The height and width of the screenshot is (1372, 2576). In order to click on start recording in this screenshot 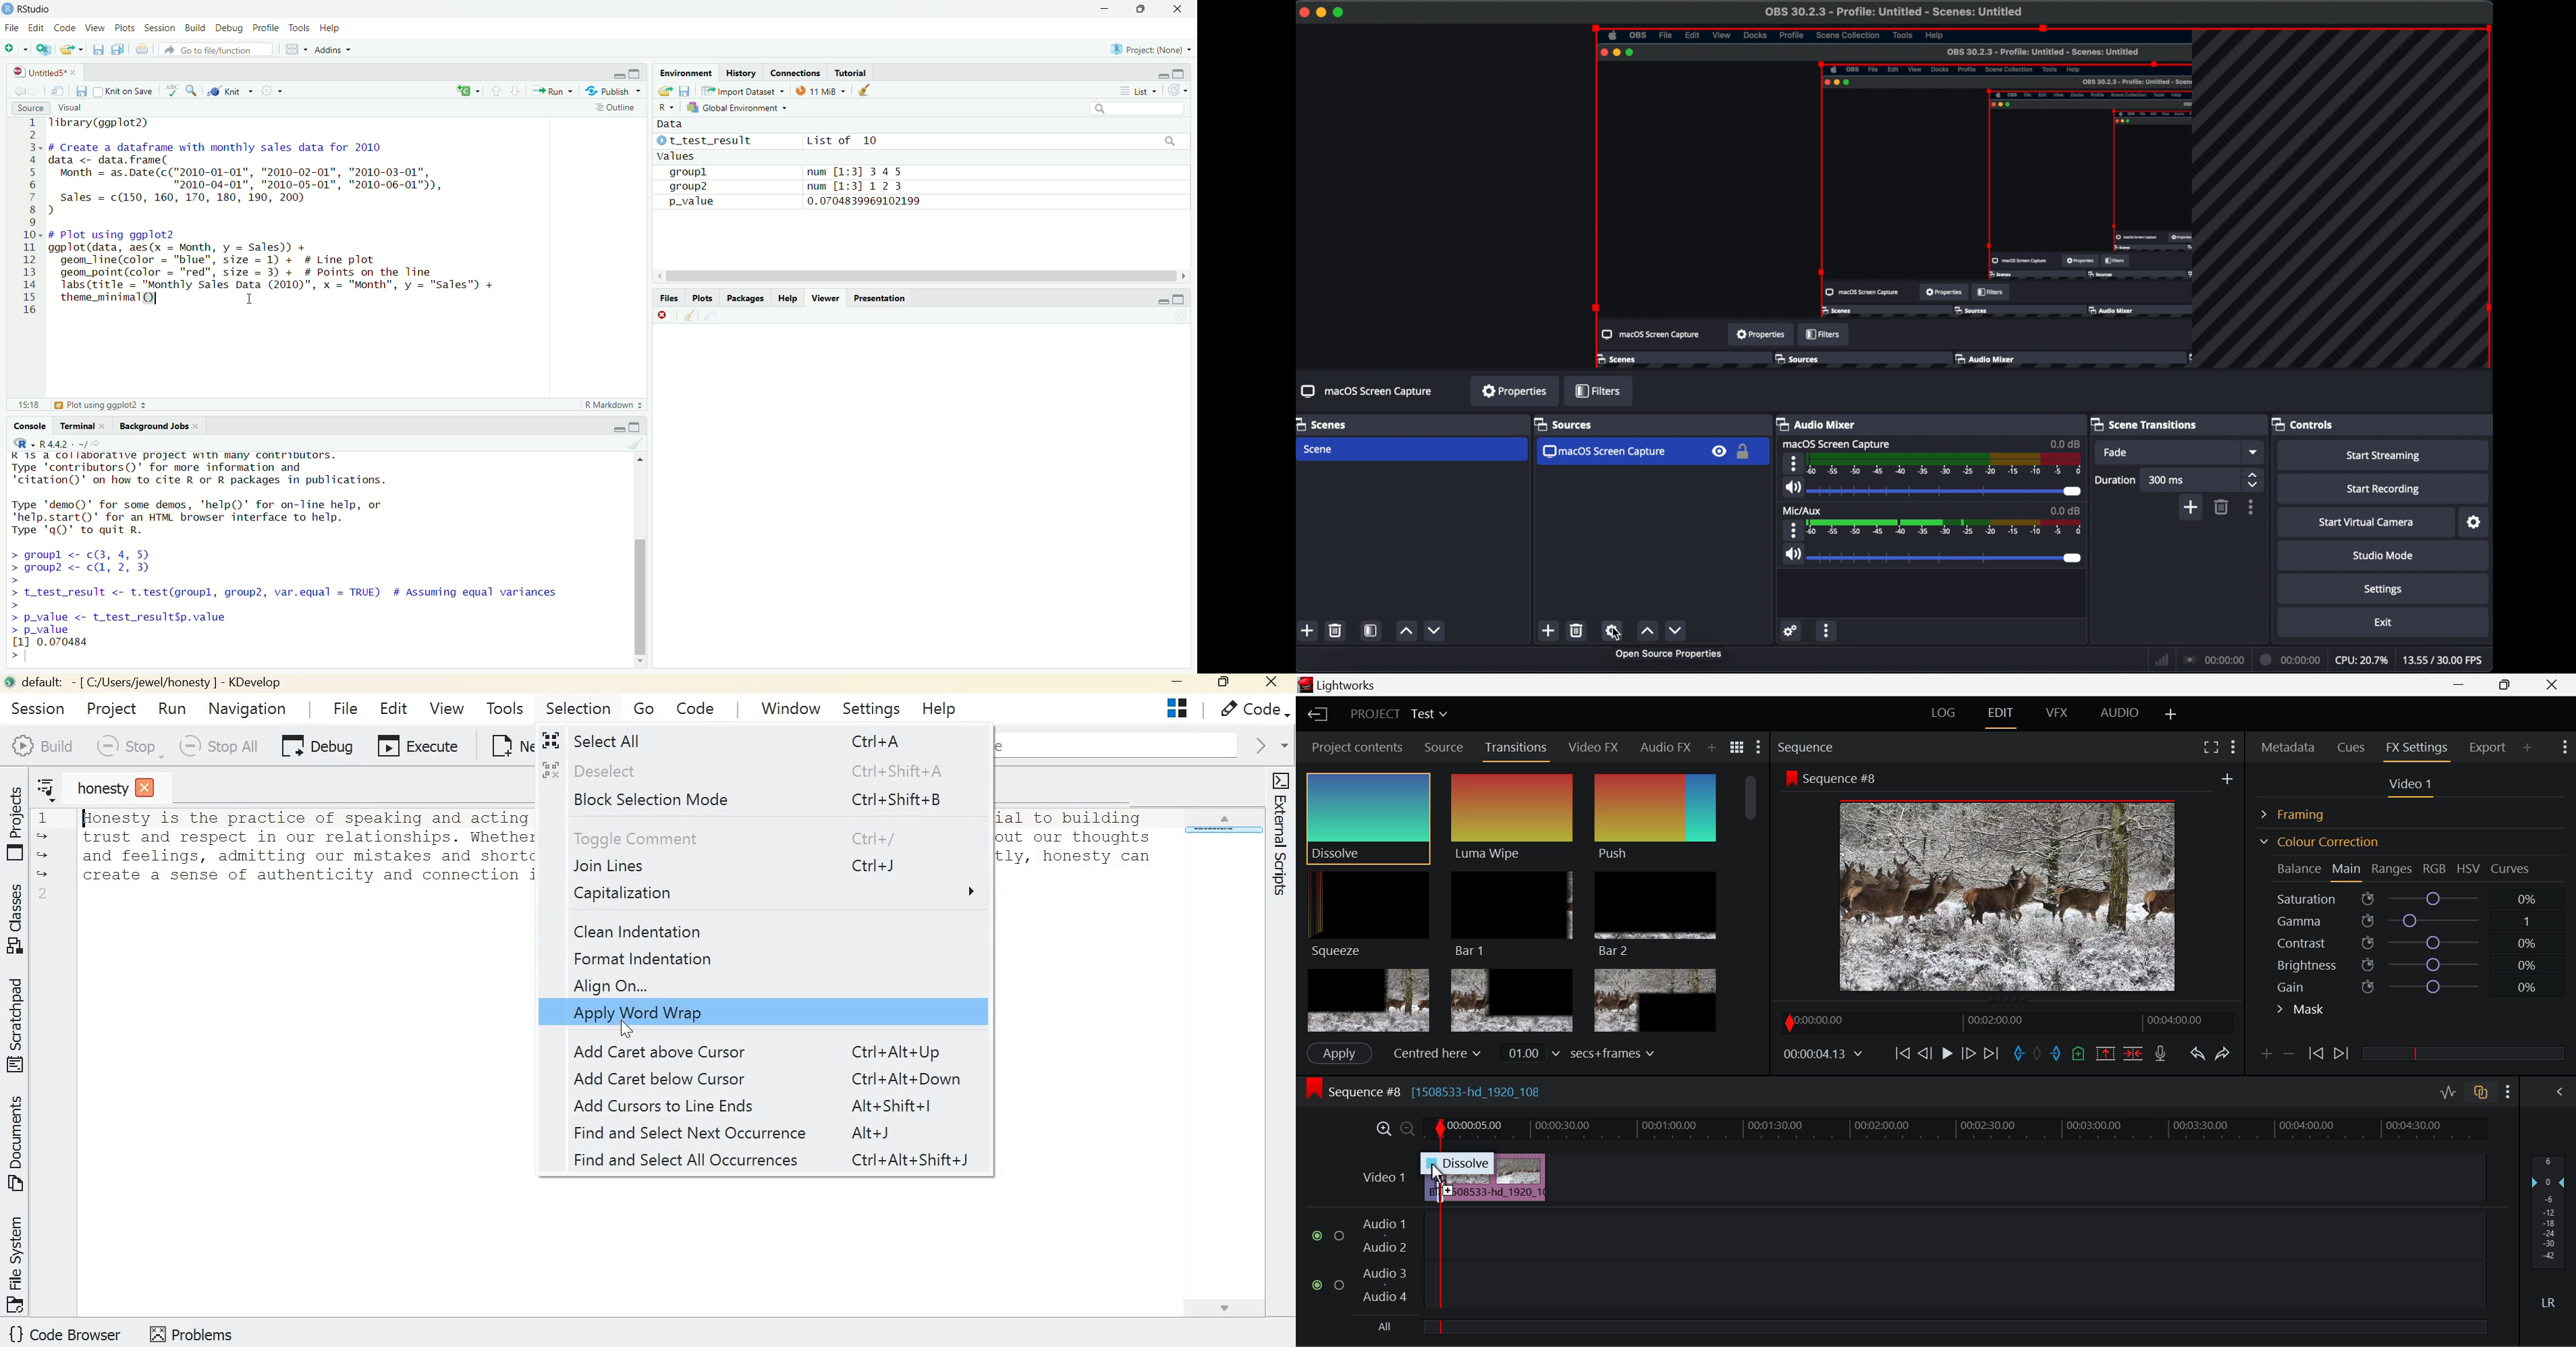, I will do `click(2386, 489)`.